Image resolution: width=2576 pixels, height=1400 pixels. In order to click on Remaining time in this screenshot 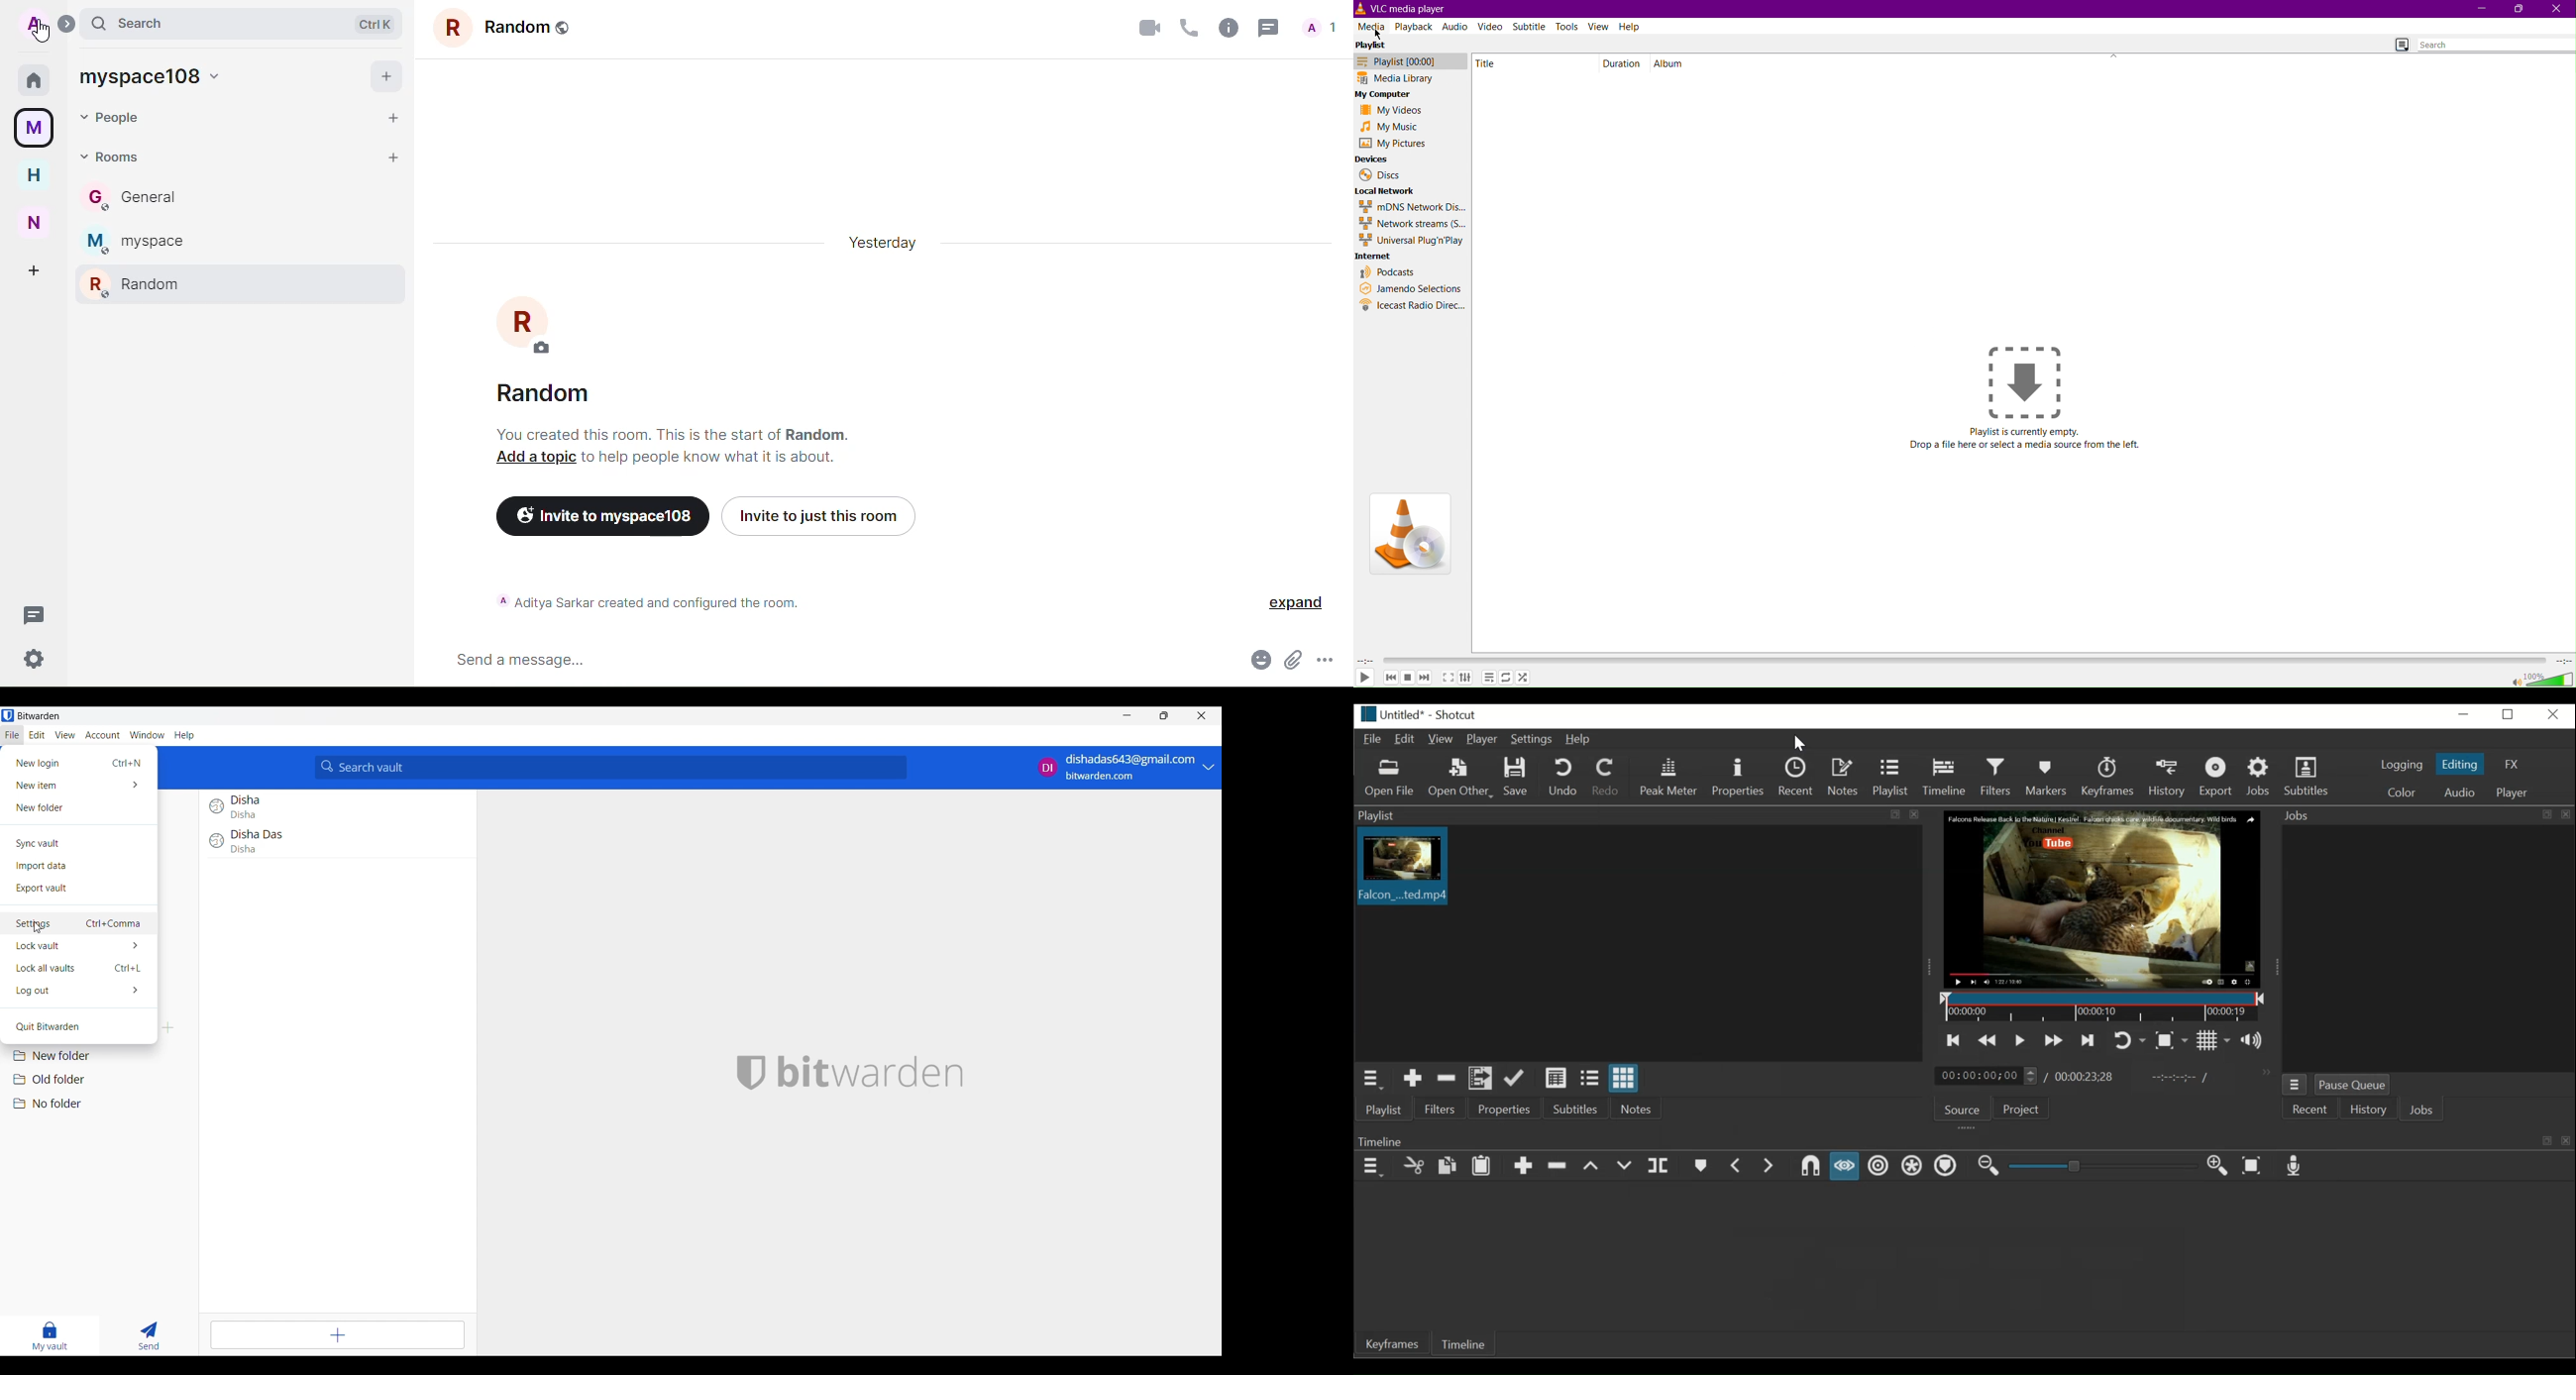, I will do `click(2563, 661)`.